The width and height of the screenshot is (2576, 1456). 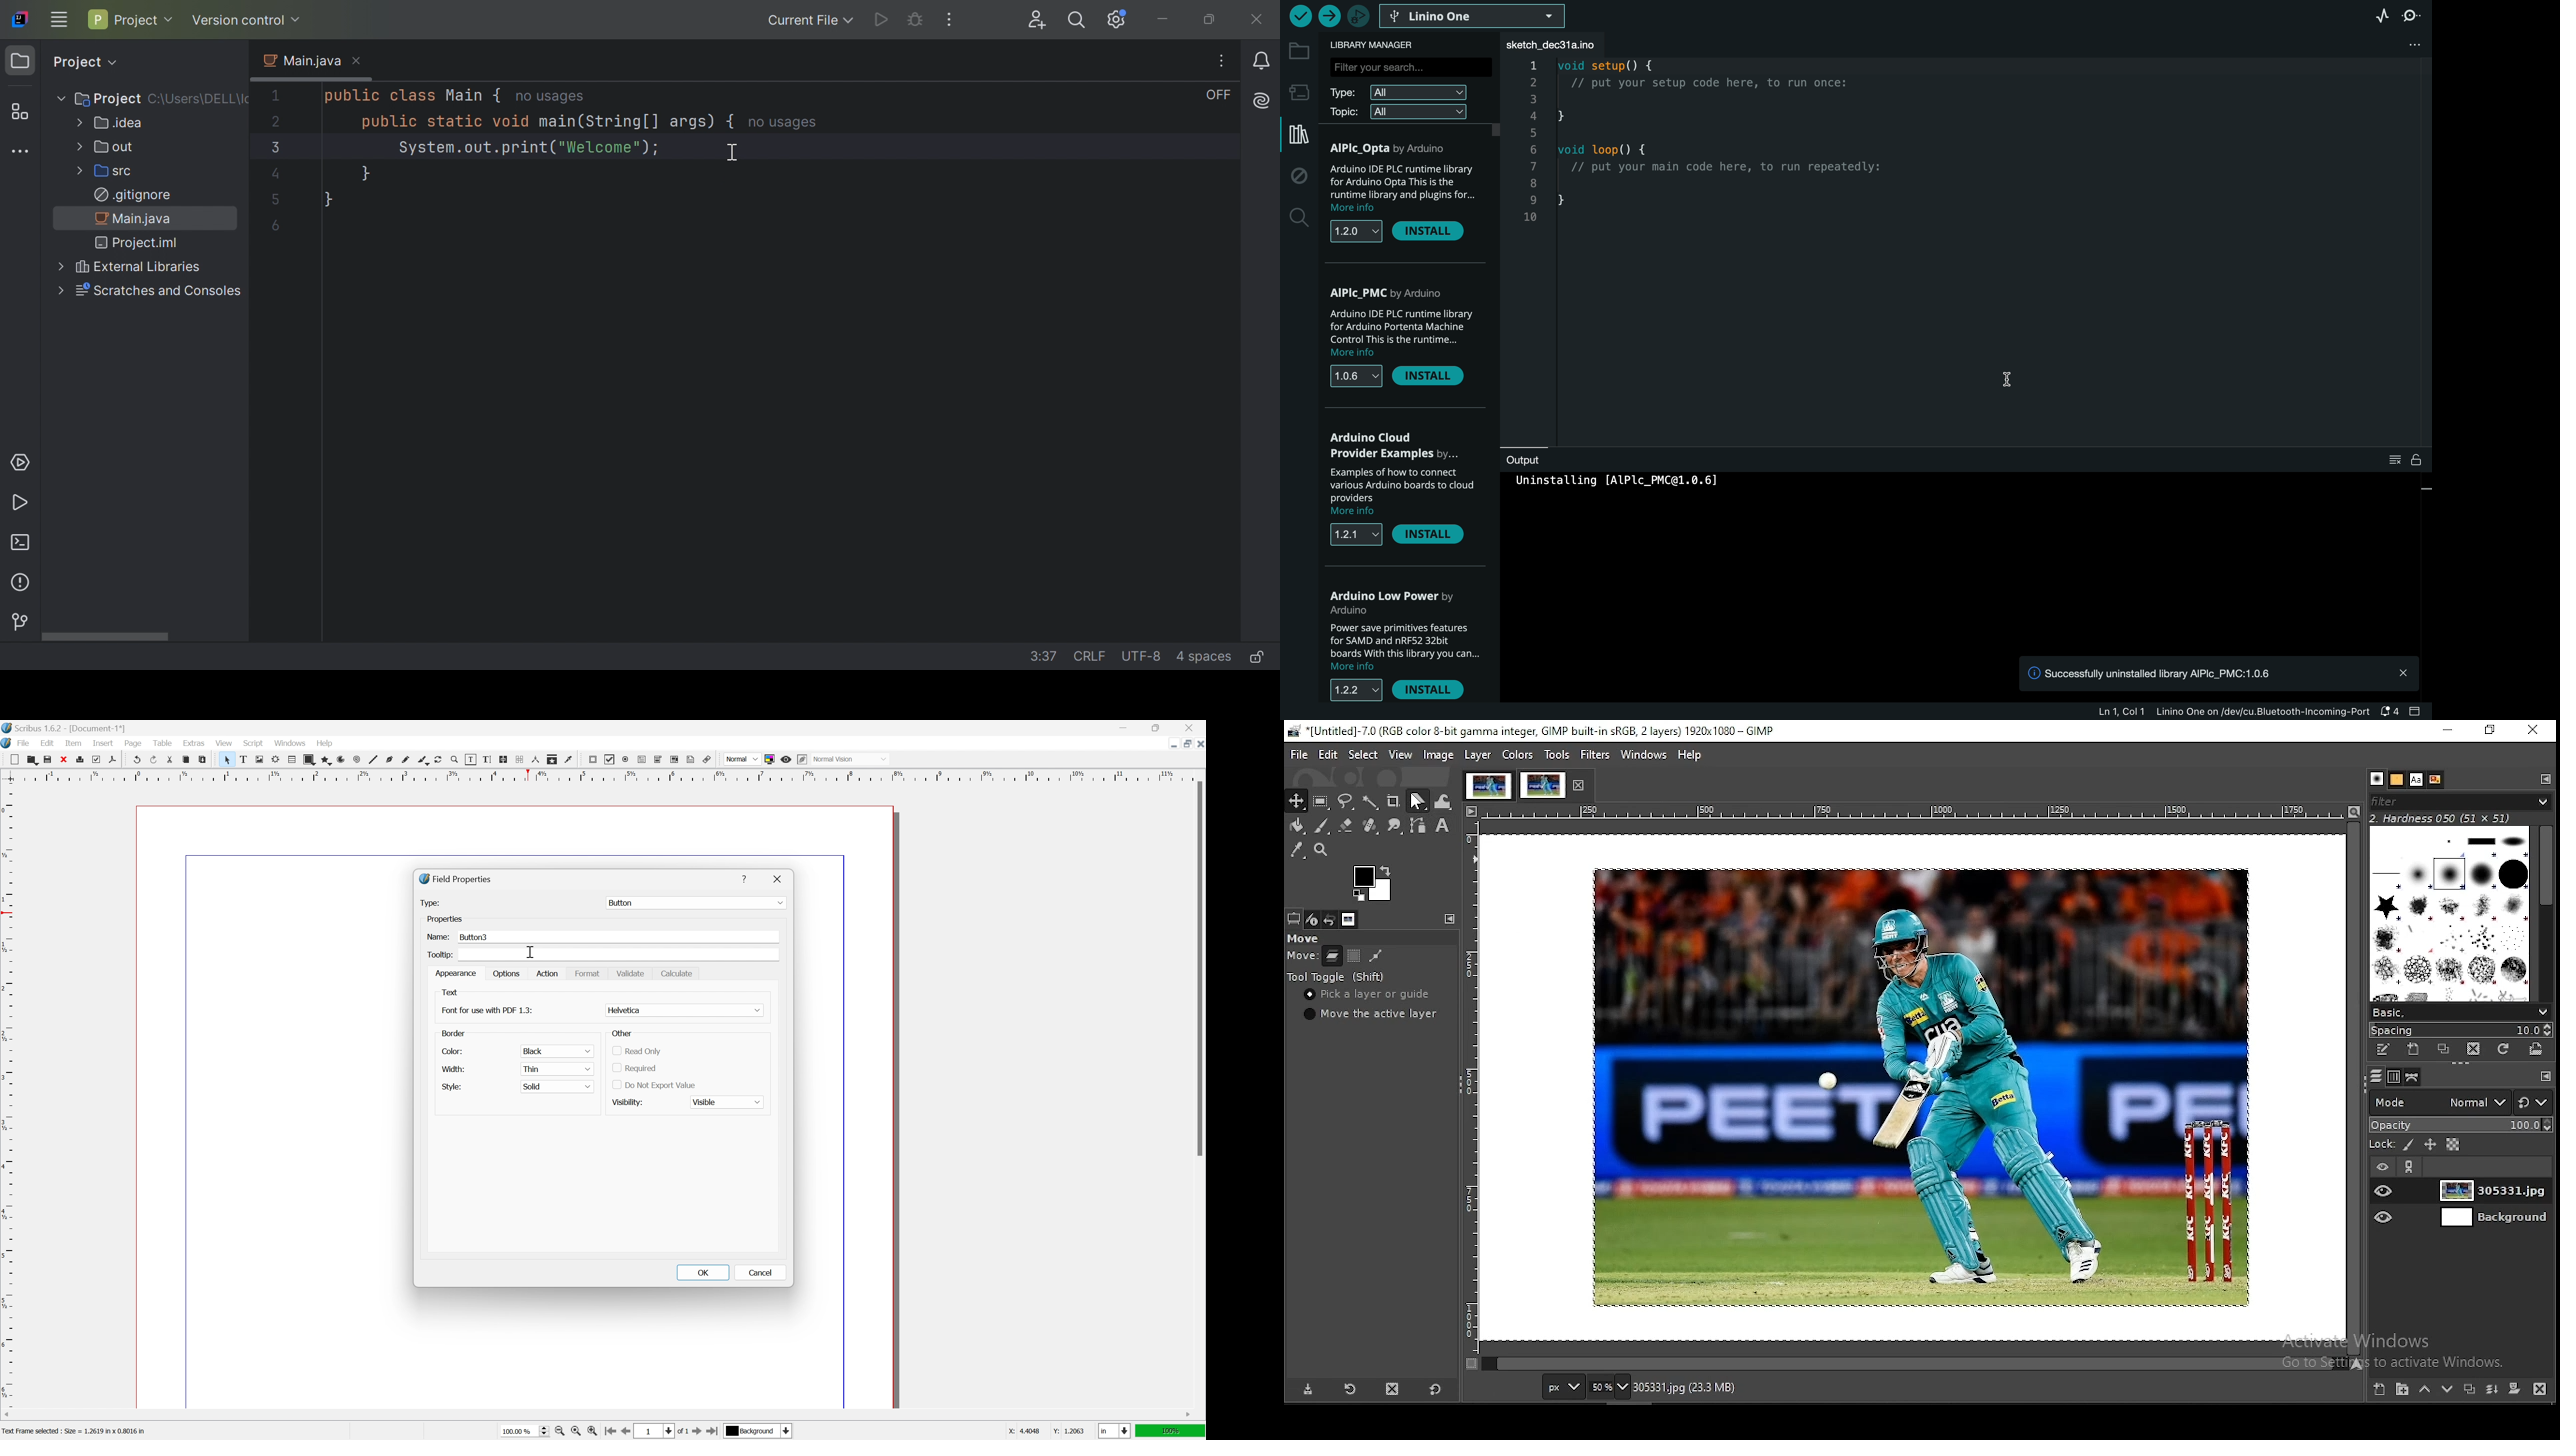 I want to click on minimize, so click(x=1170, y=743).